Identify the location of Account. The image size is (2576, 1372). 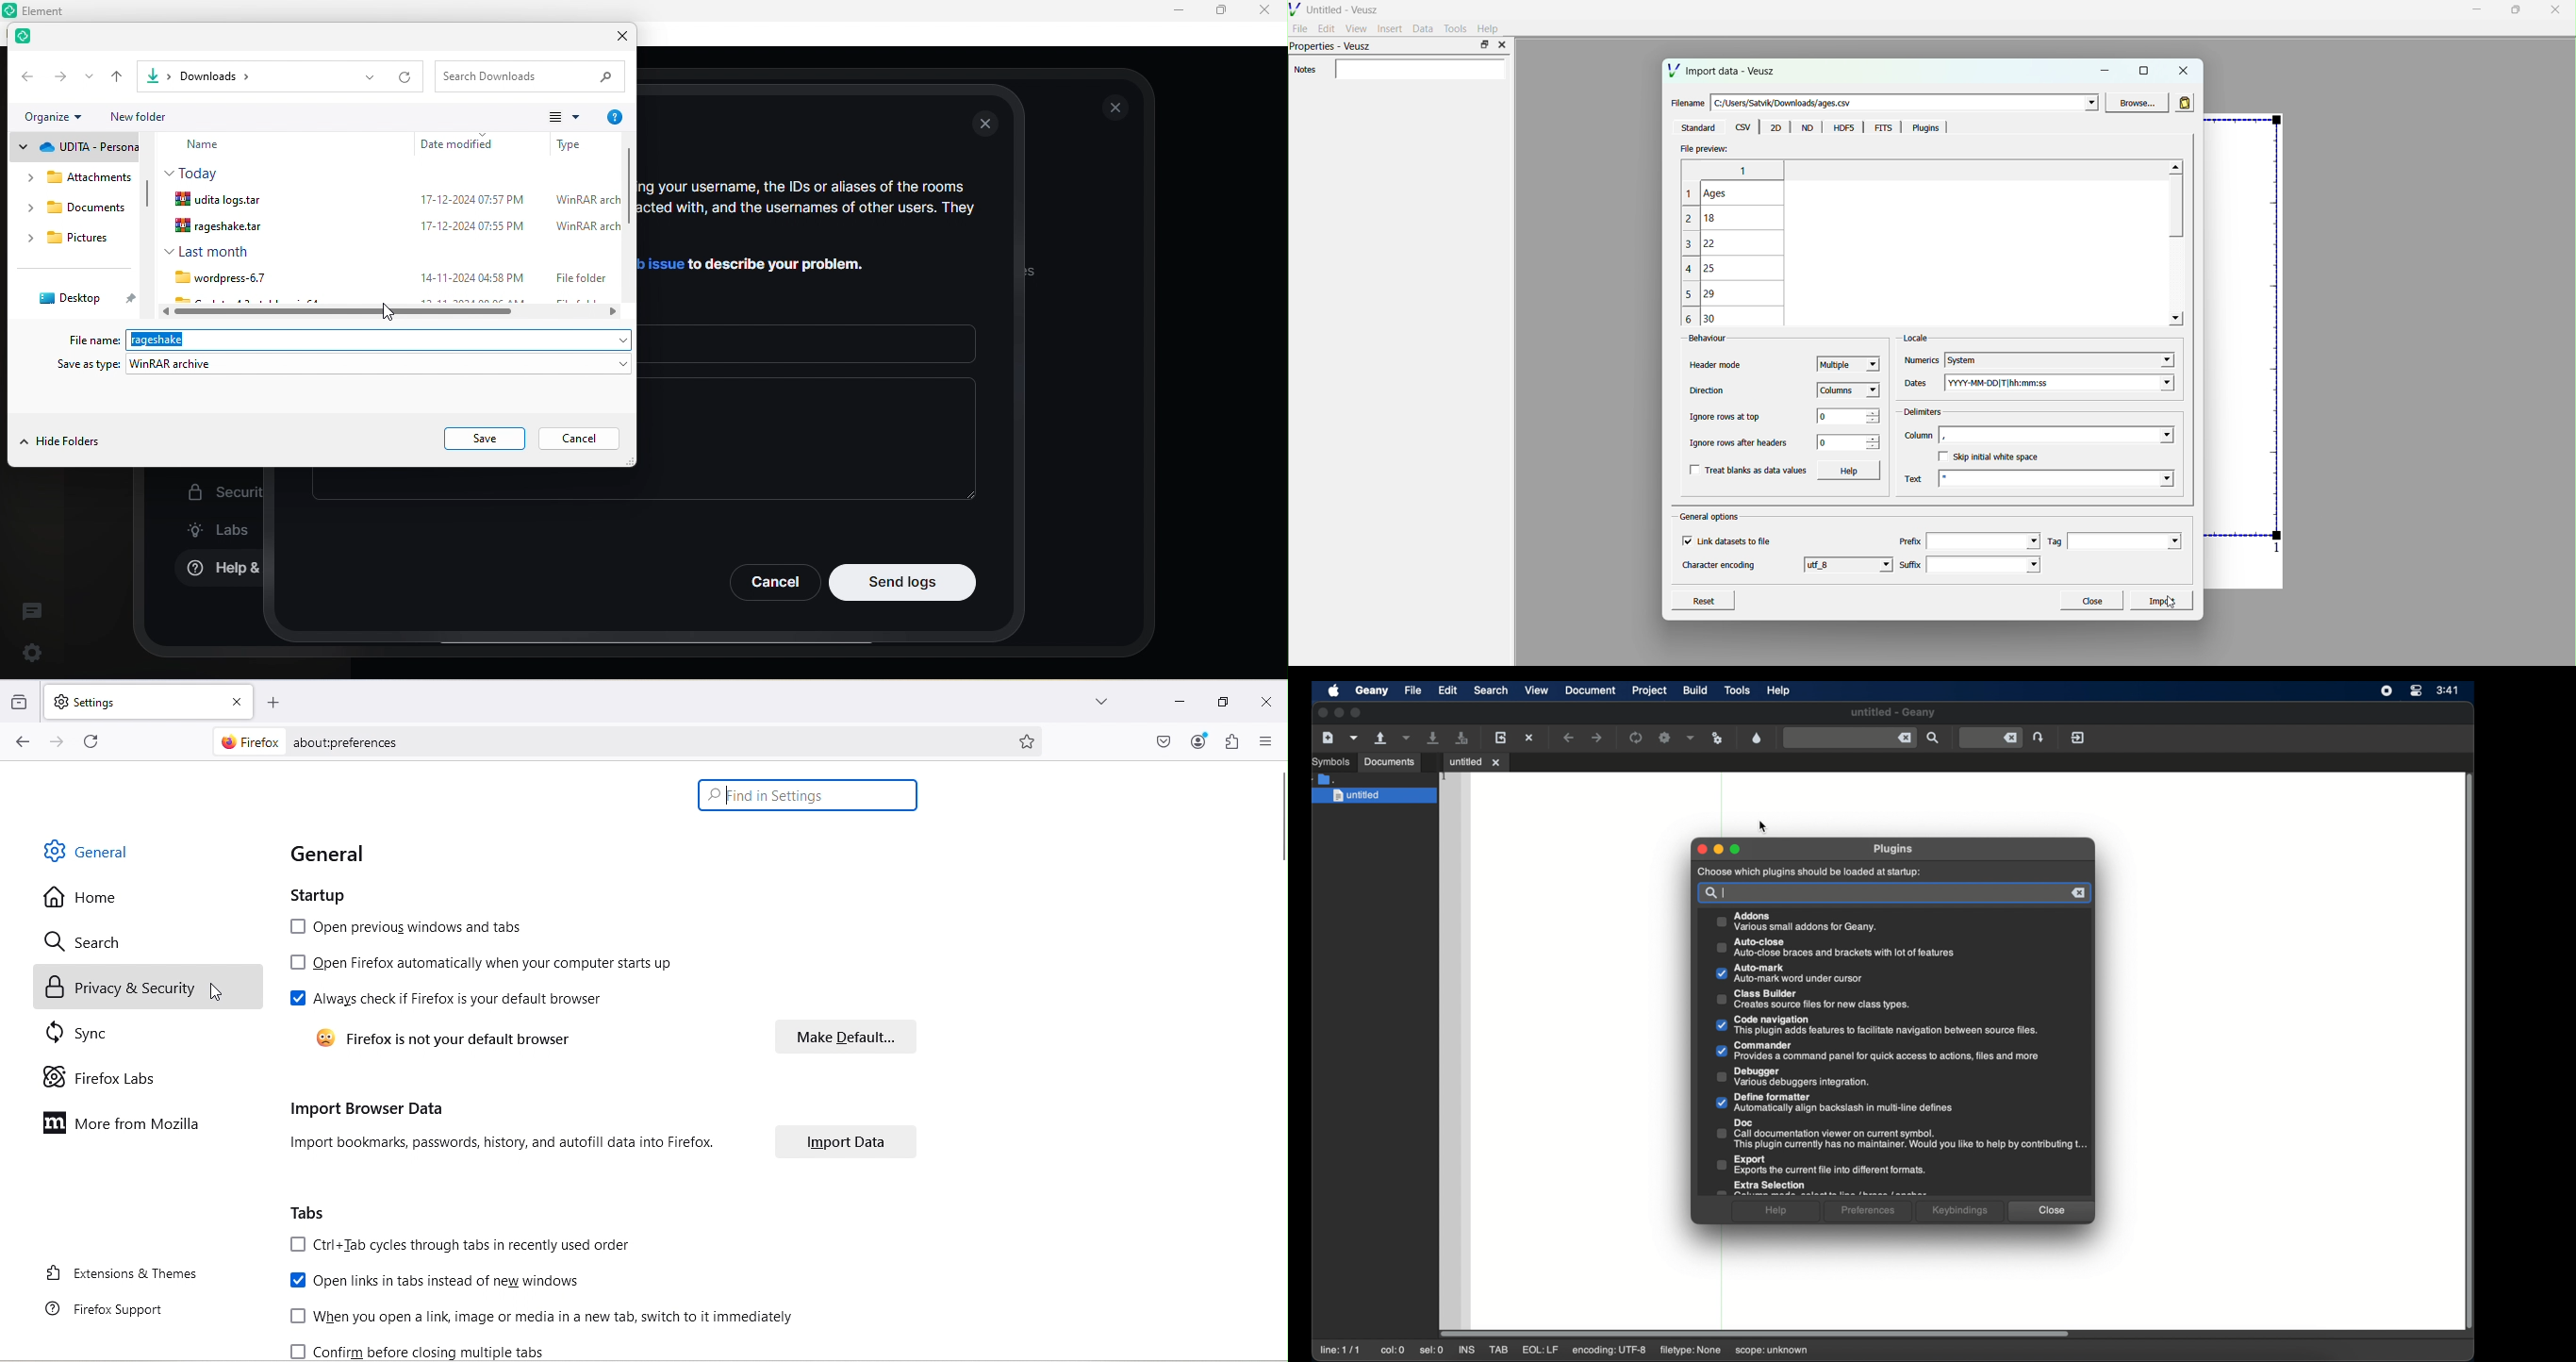
(1199, 742).